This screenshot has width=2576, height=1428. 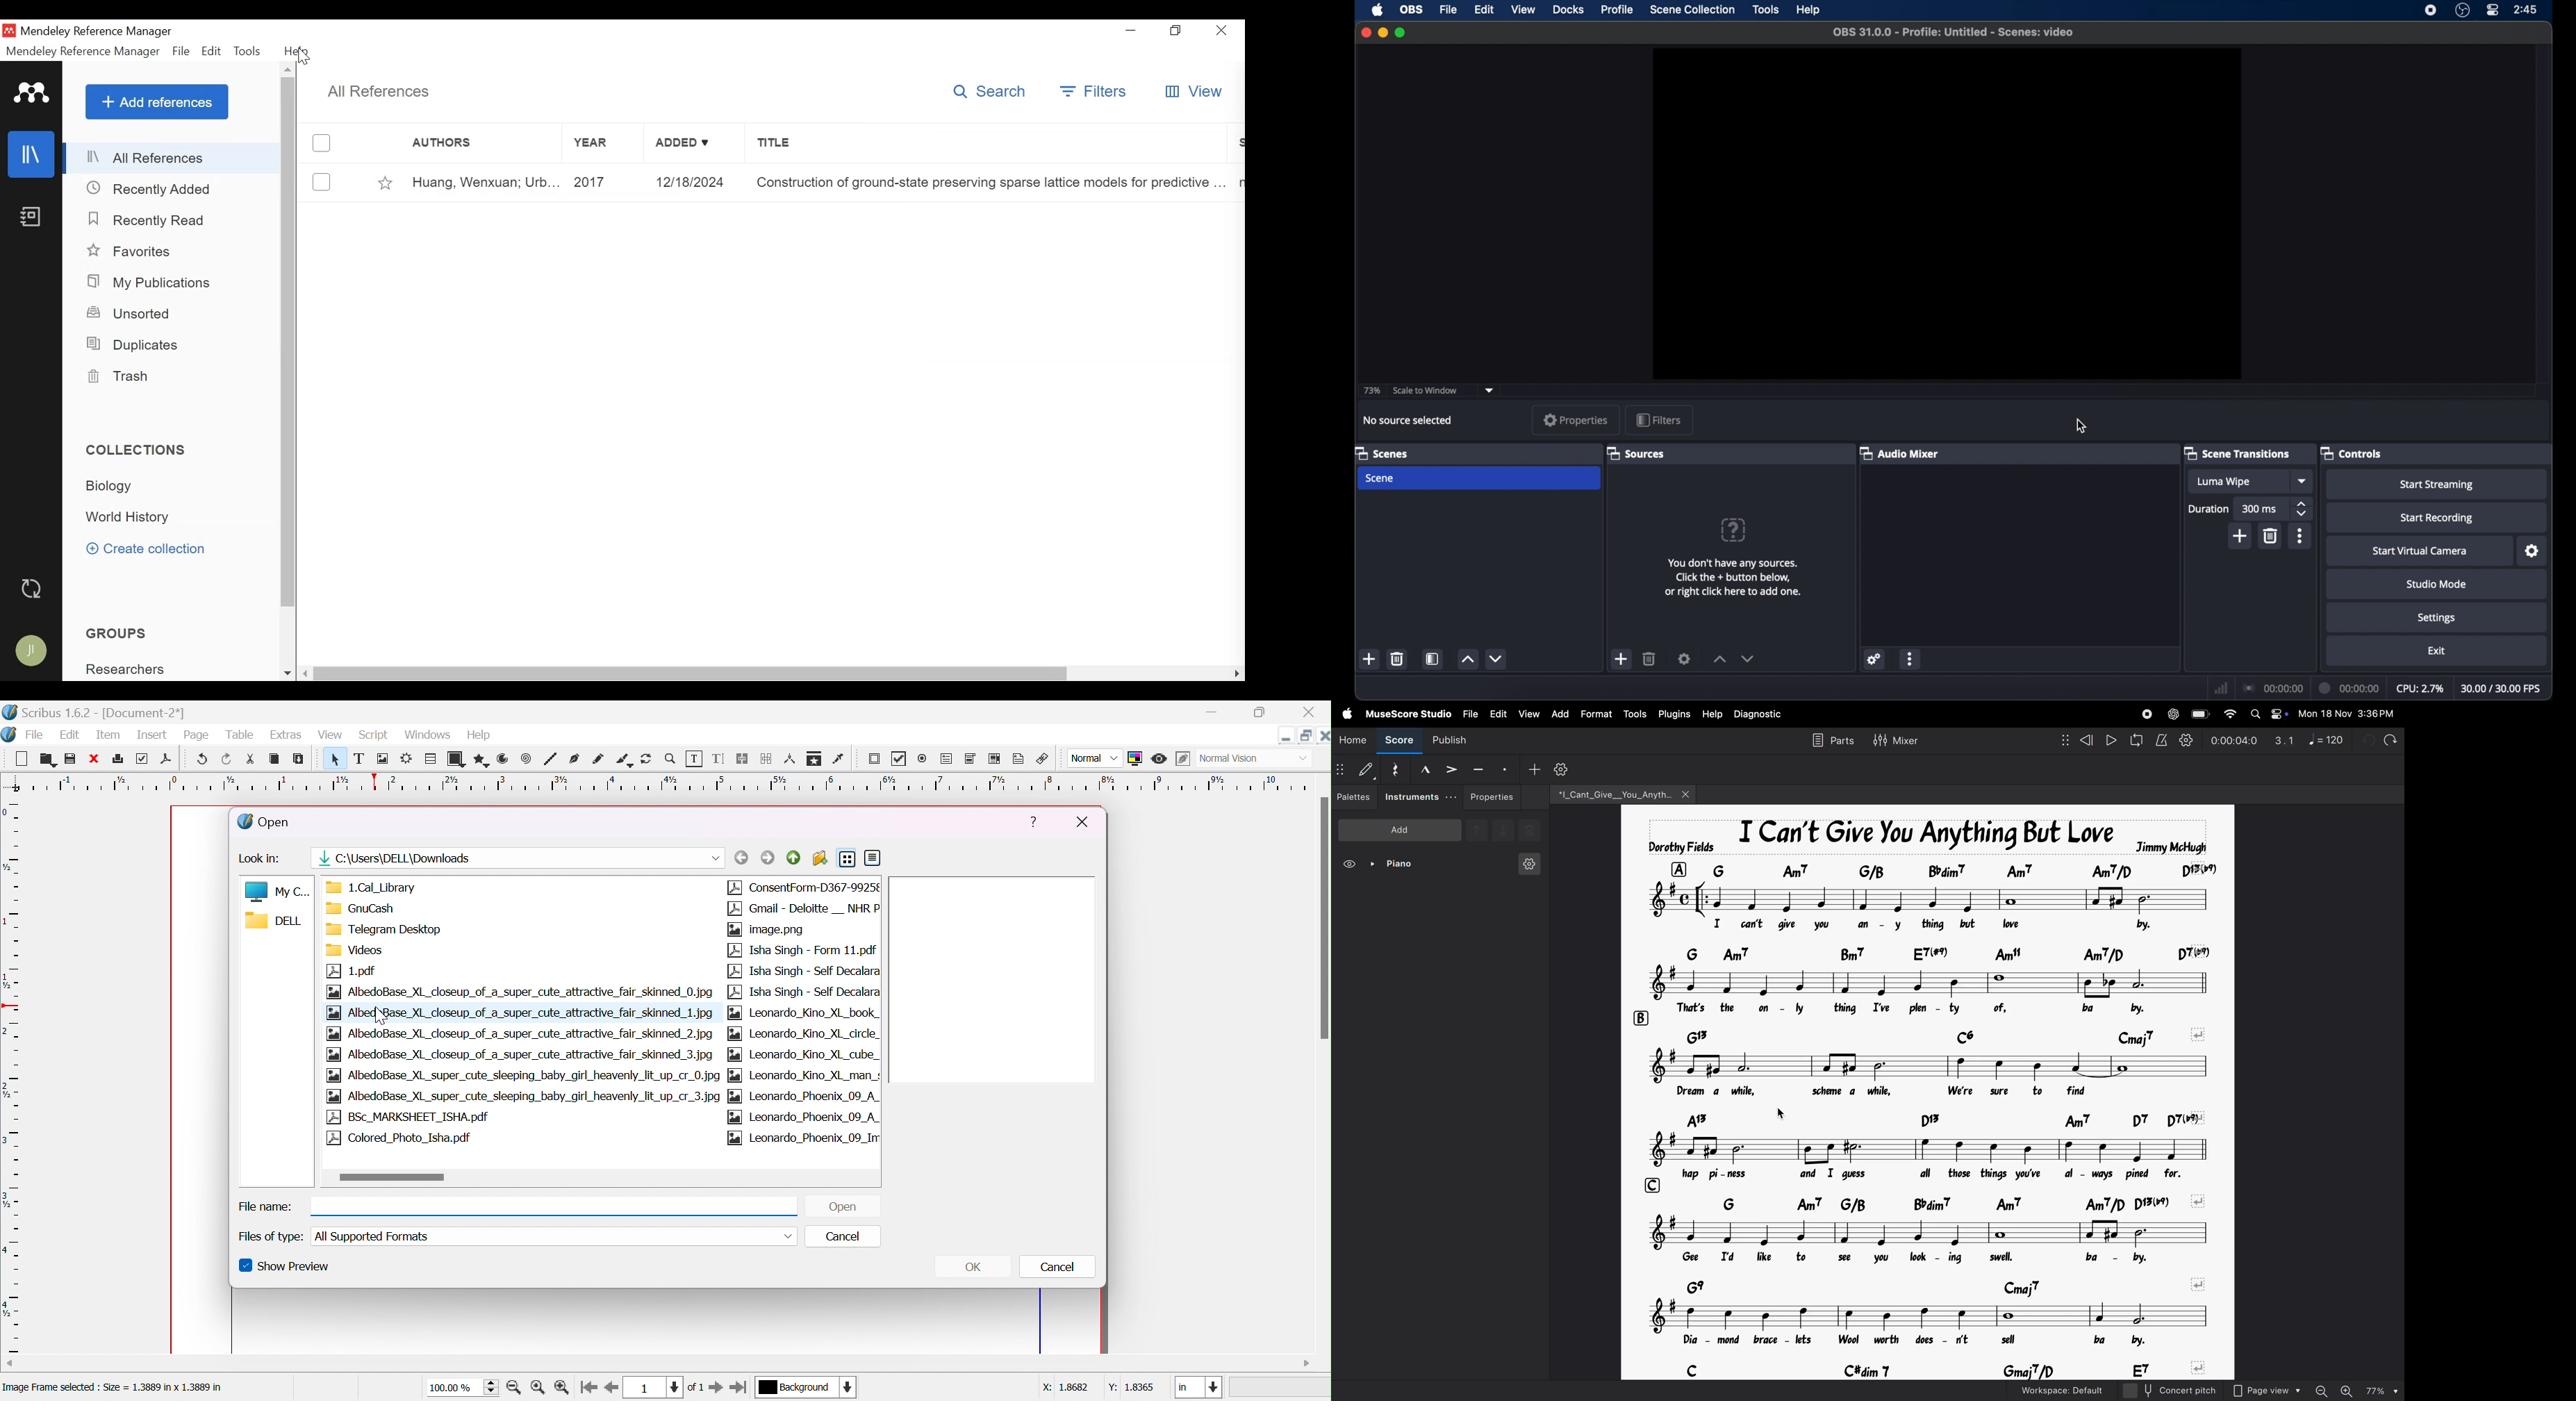 What do you see at coordinates (804, 992) in the screenshot?
I see ` Isha Singh - Self Decalara|` at bounding box center [804, 992].